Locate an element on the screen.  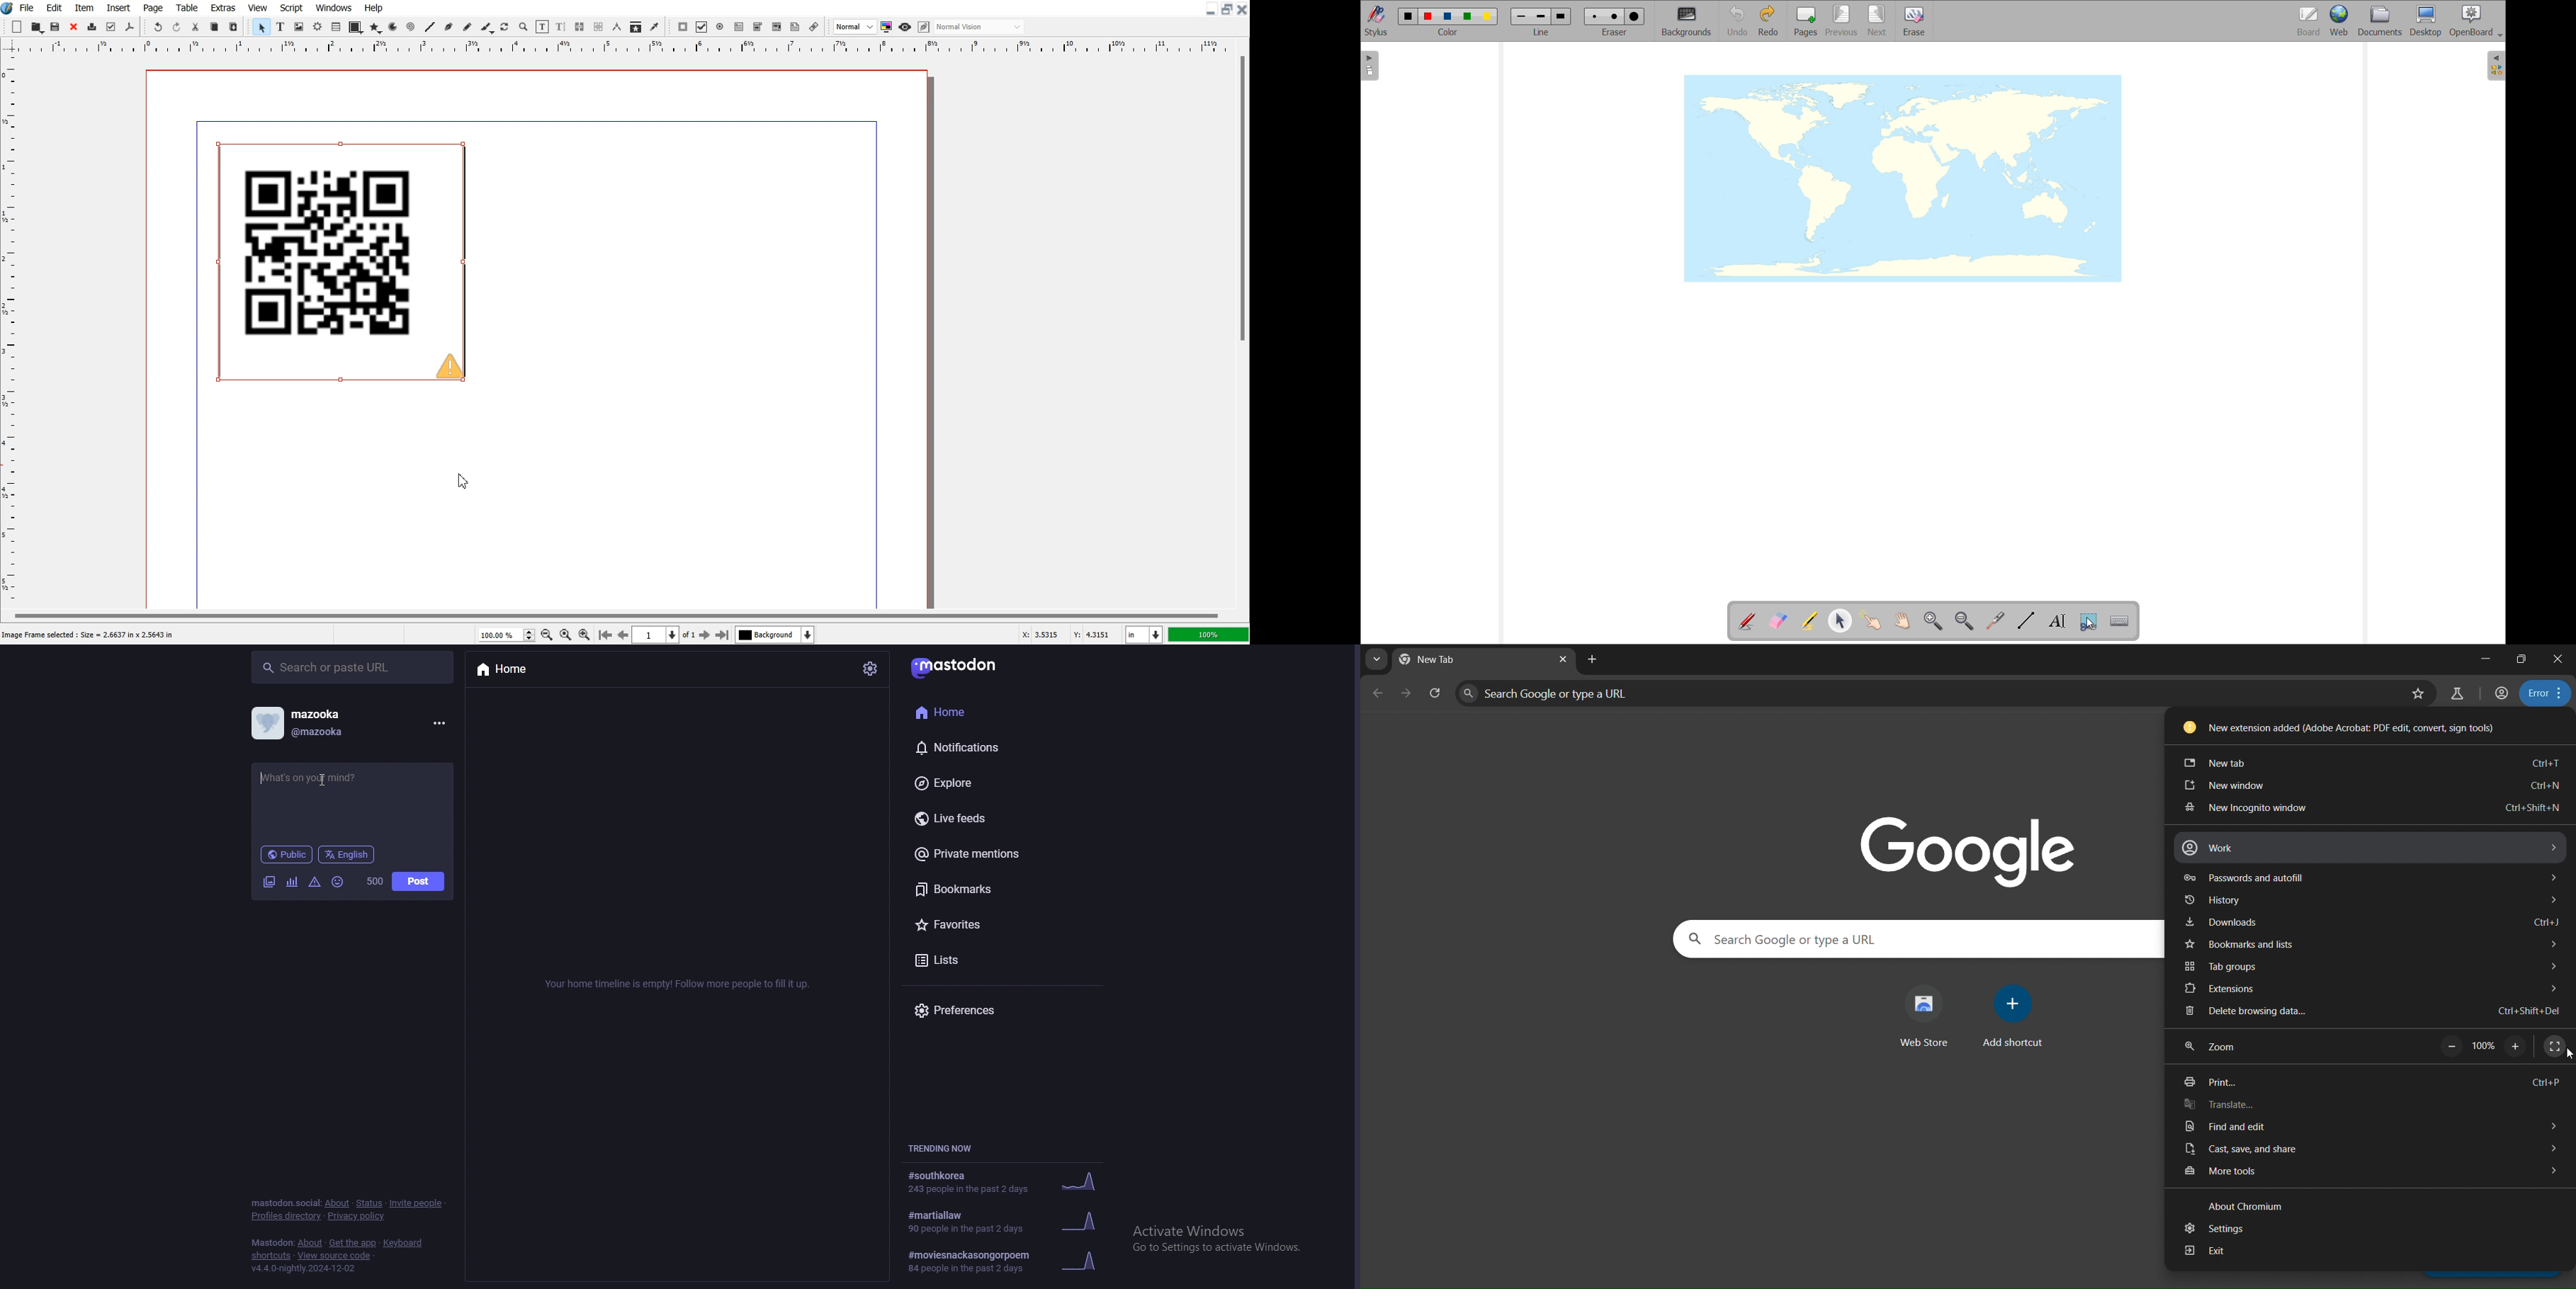
Page is located at coordinates (154, 7).